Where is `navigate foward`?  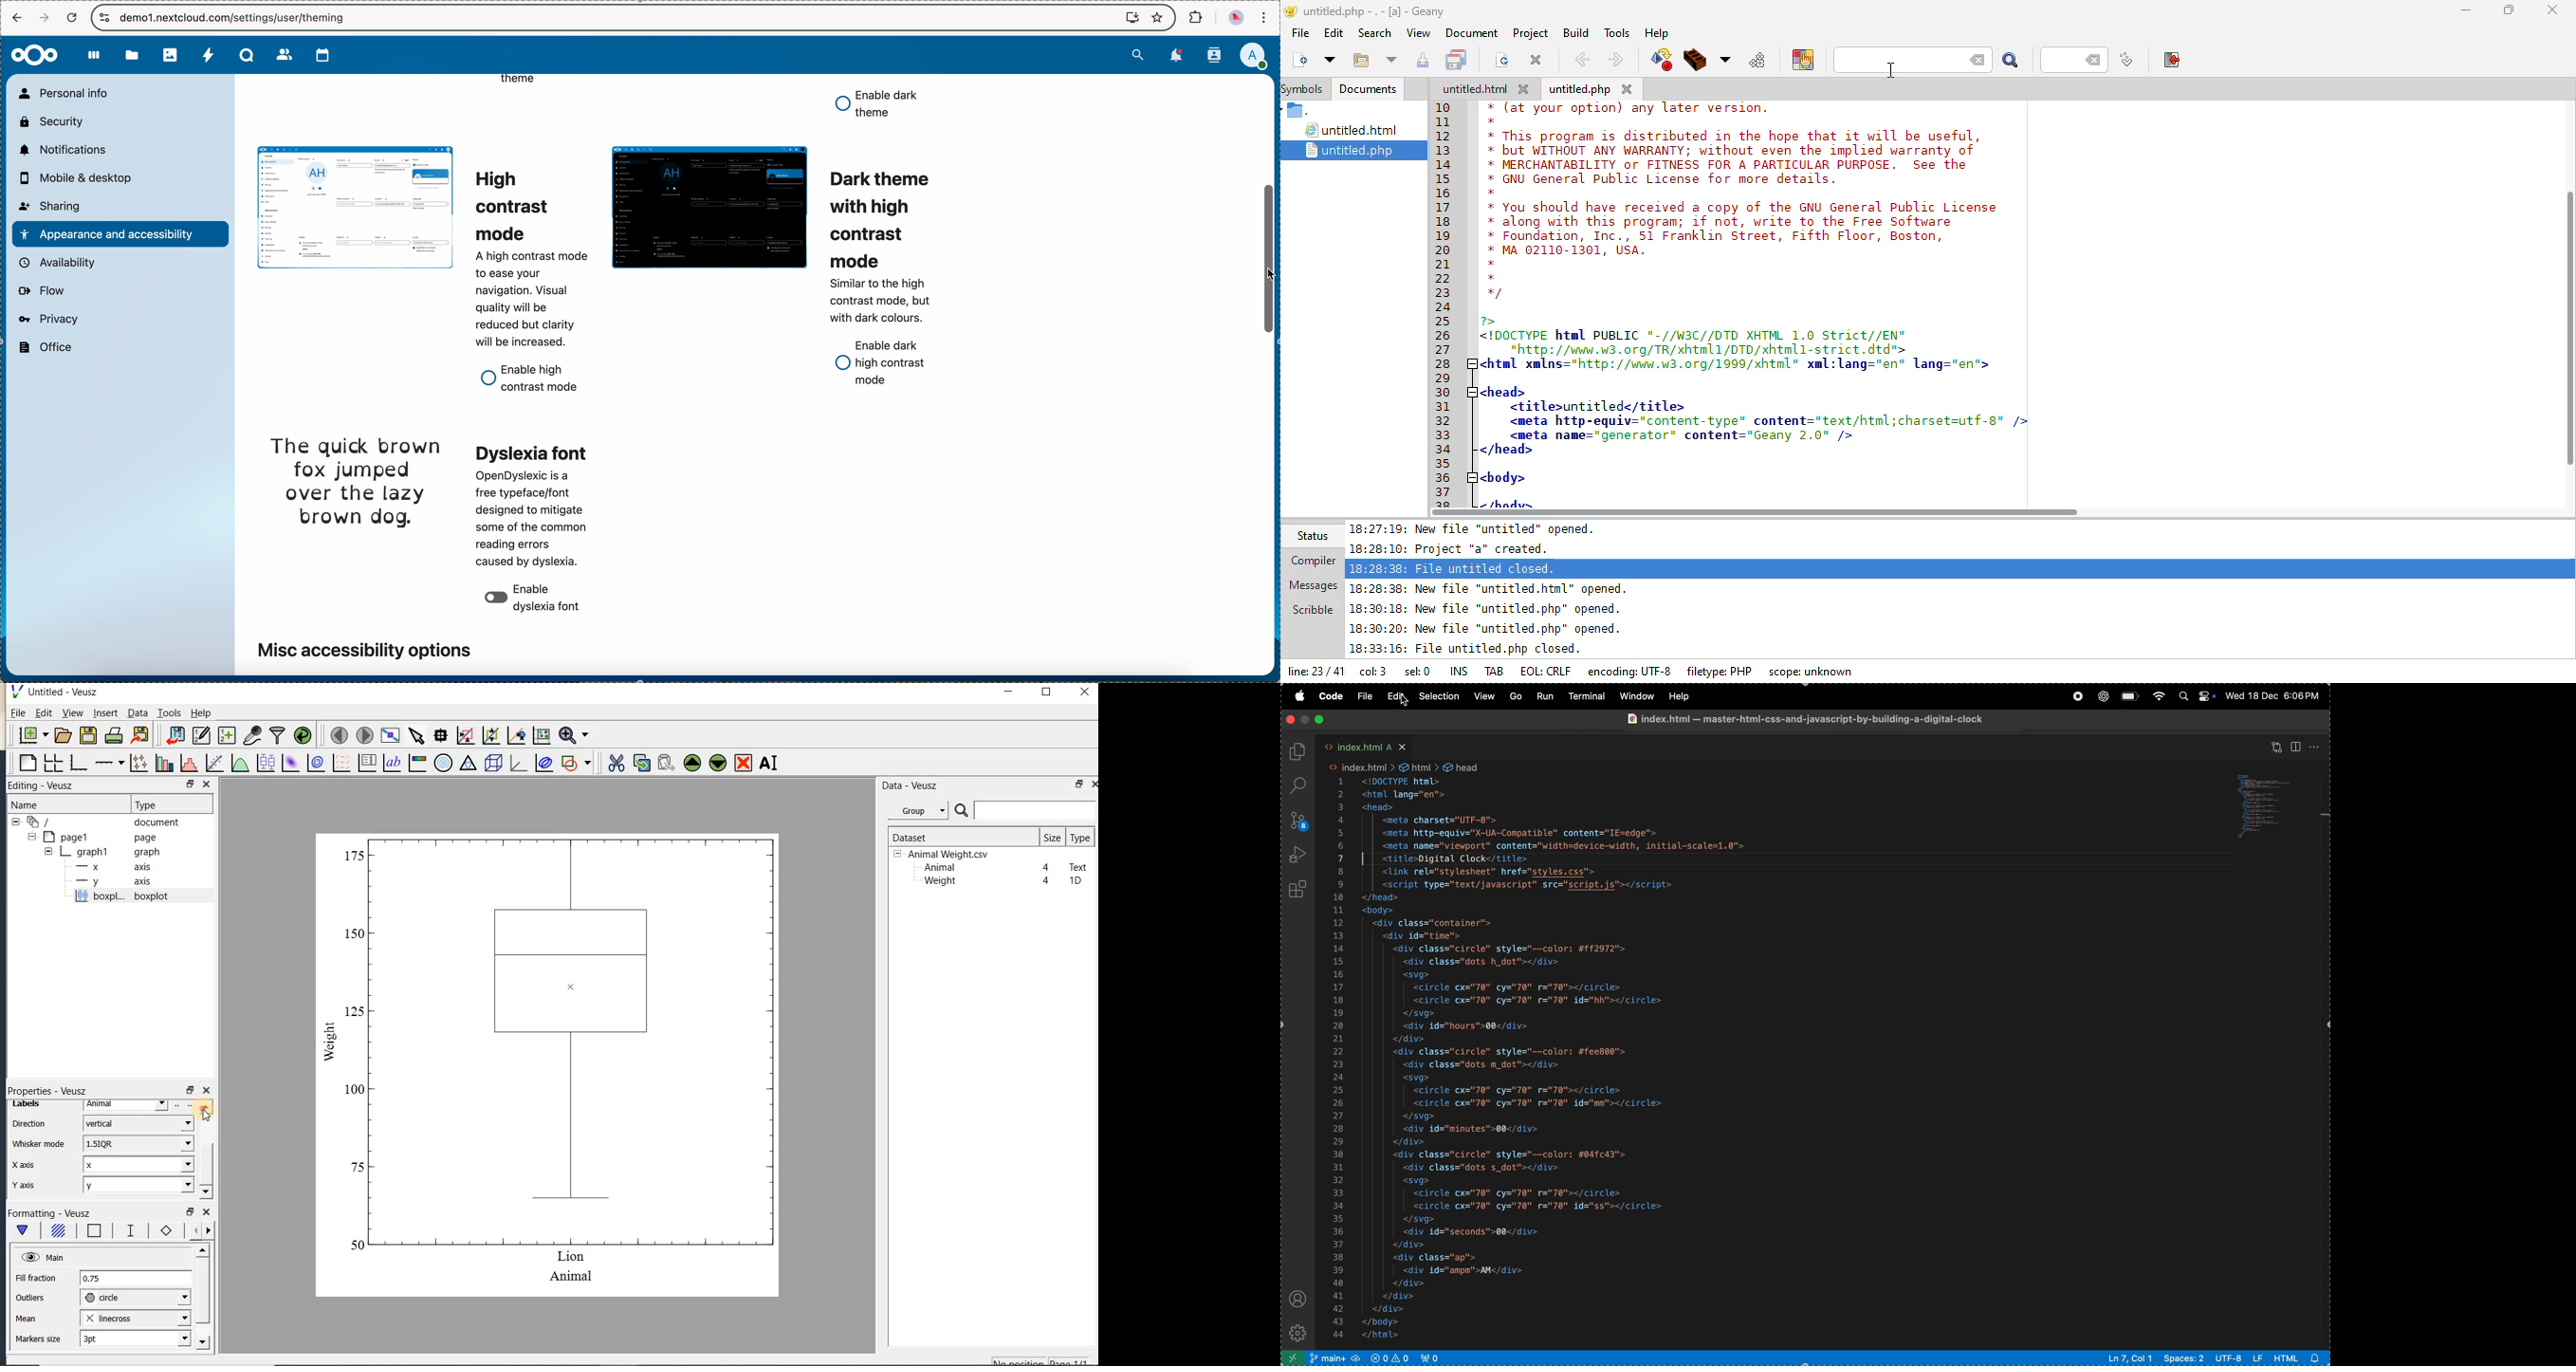
navigate foward is located at coordinates (45, 17).